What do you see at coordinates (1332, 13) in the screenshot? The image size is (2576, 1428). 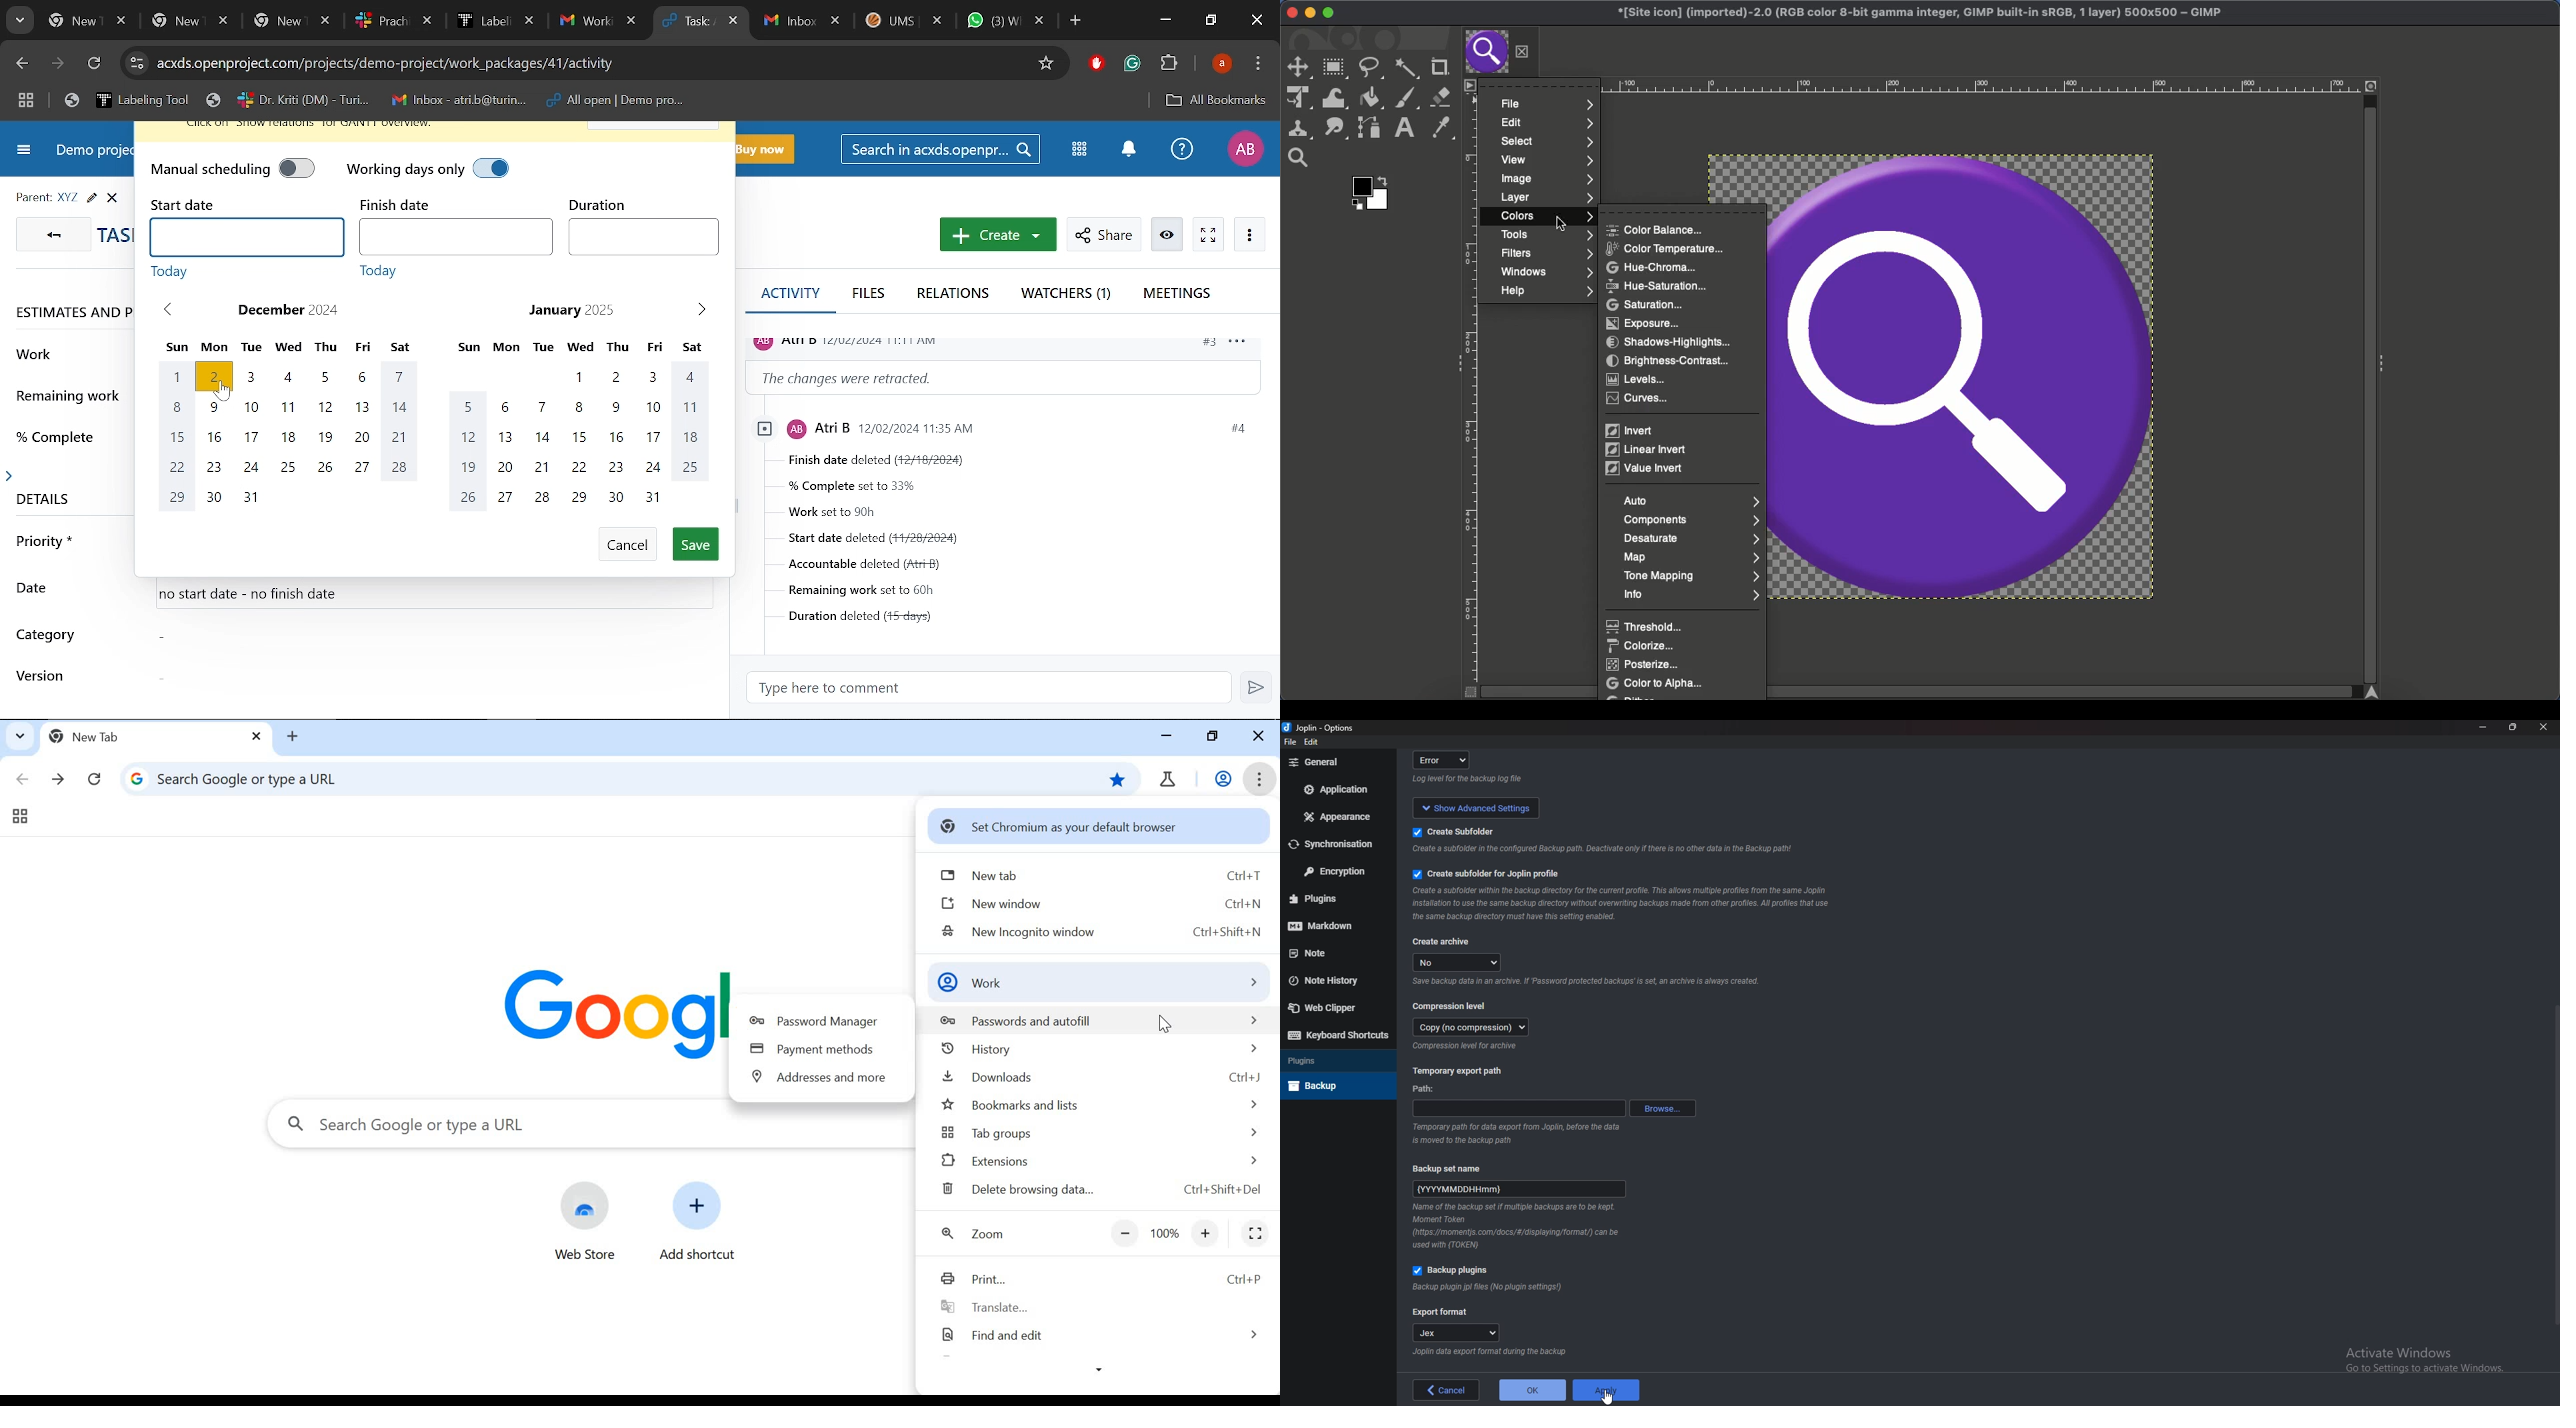 I see `Maximize` at bounding box center [1332, 13].